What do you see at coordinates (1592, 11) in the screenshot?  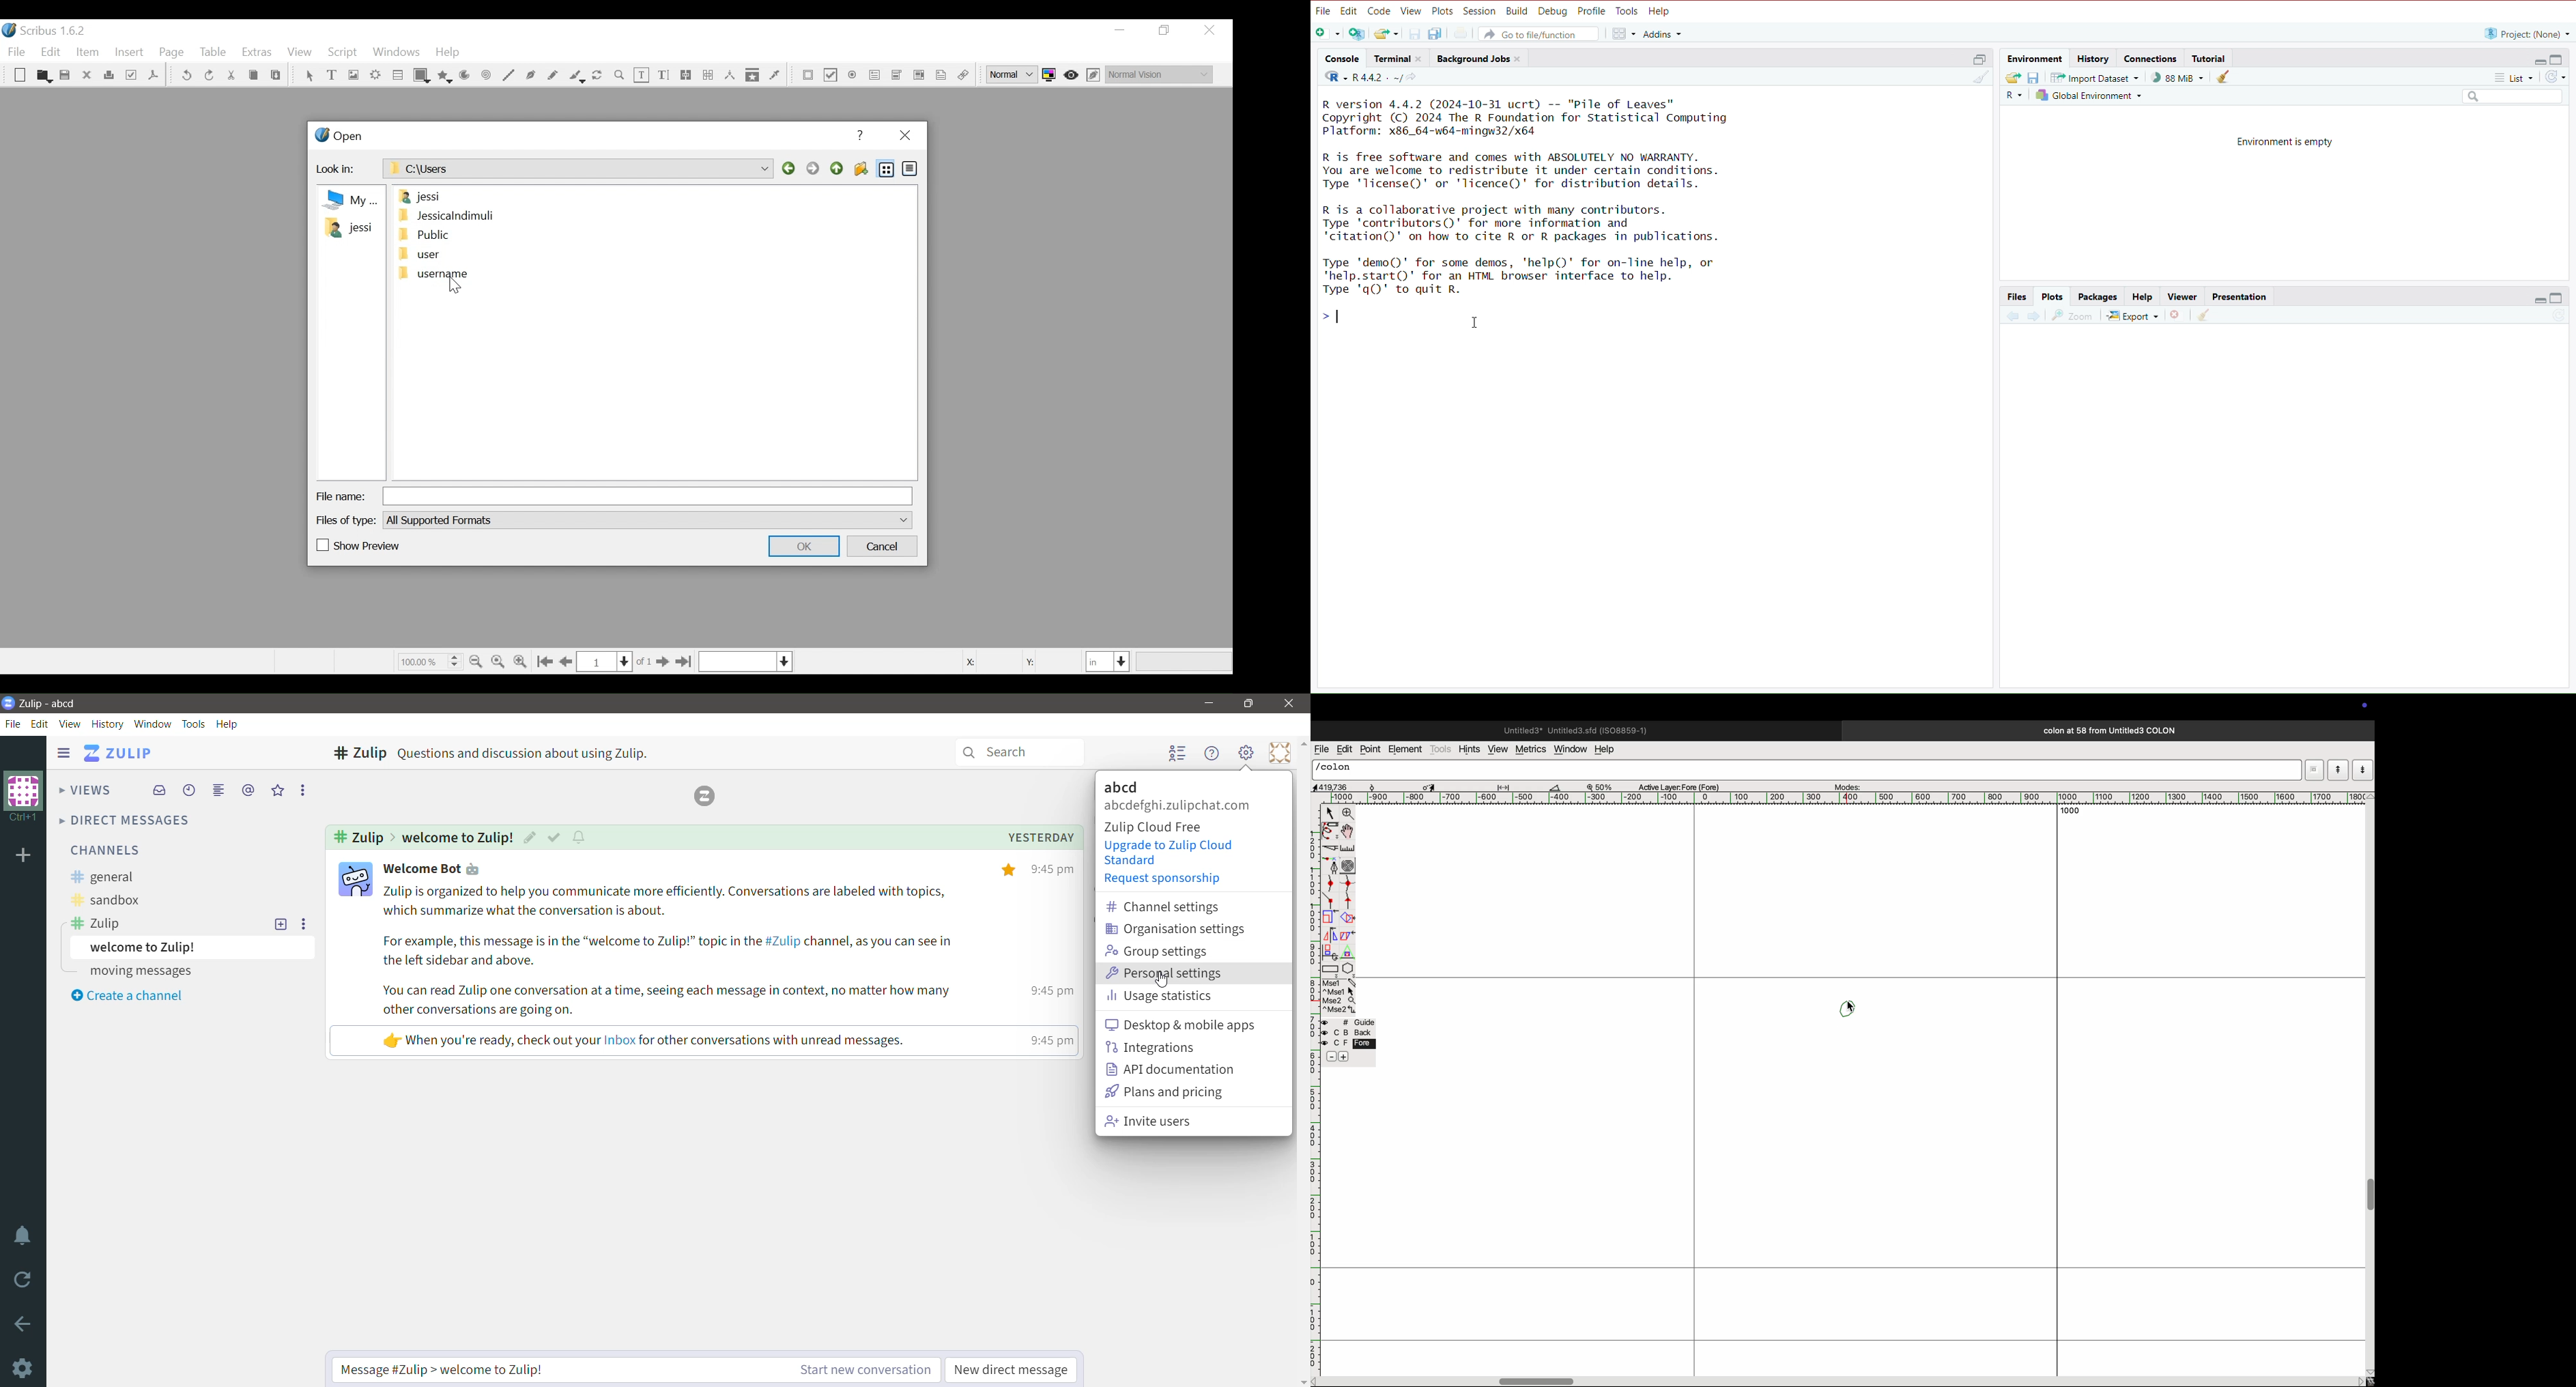 I see `Profile` at bounding box center [1592, 11].